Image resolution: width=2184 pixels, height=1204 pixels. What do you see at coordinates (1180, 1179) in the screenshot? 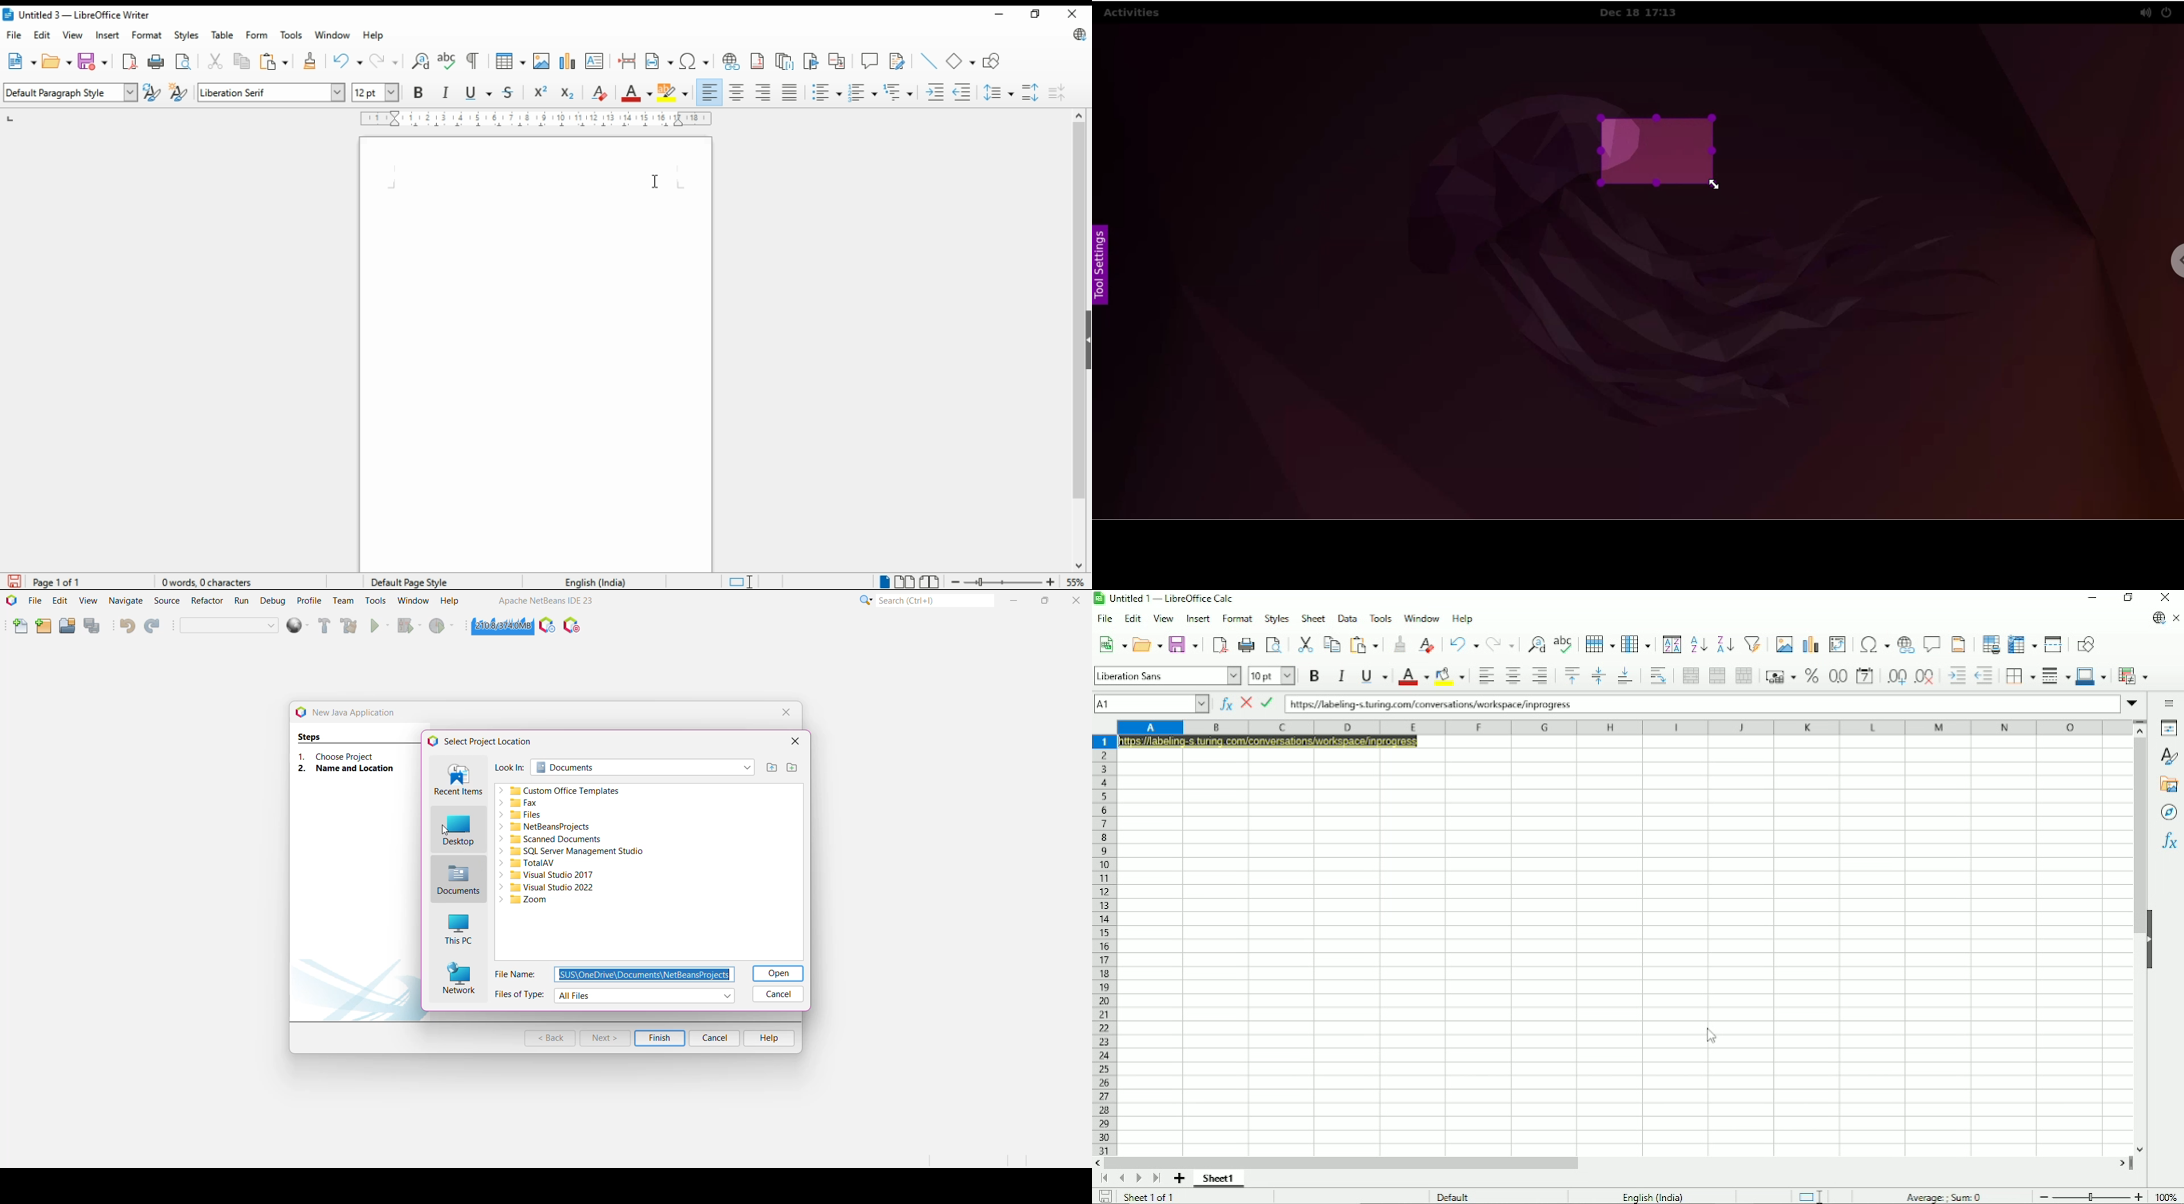
I see `Add sheet` at bounding box center [1180, 1179].